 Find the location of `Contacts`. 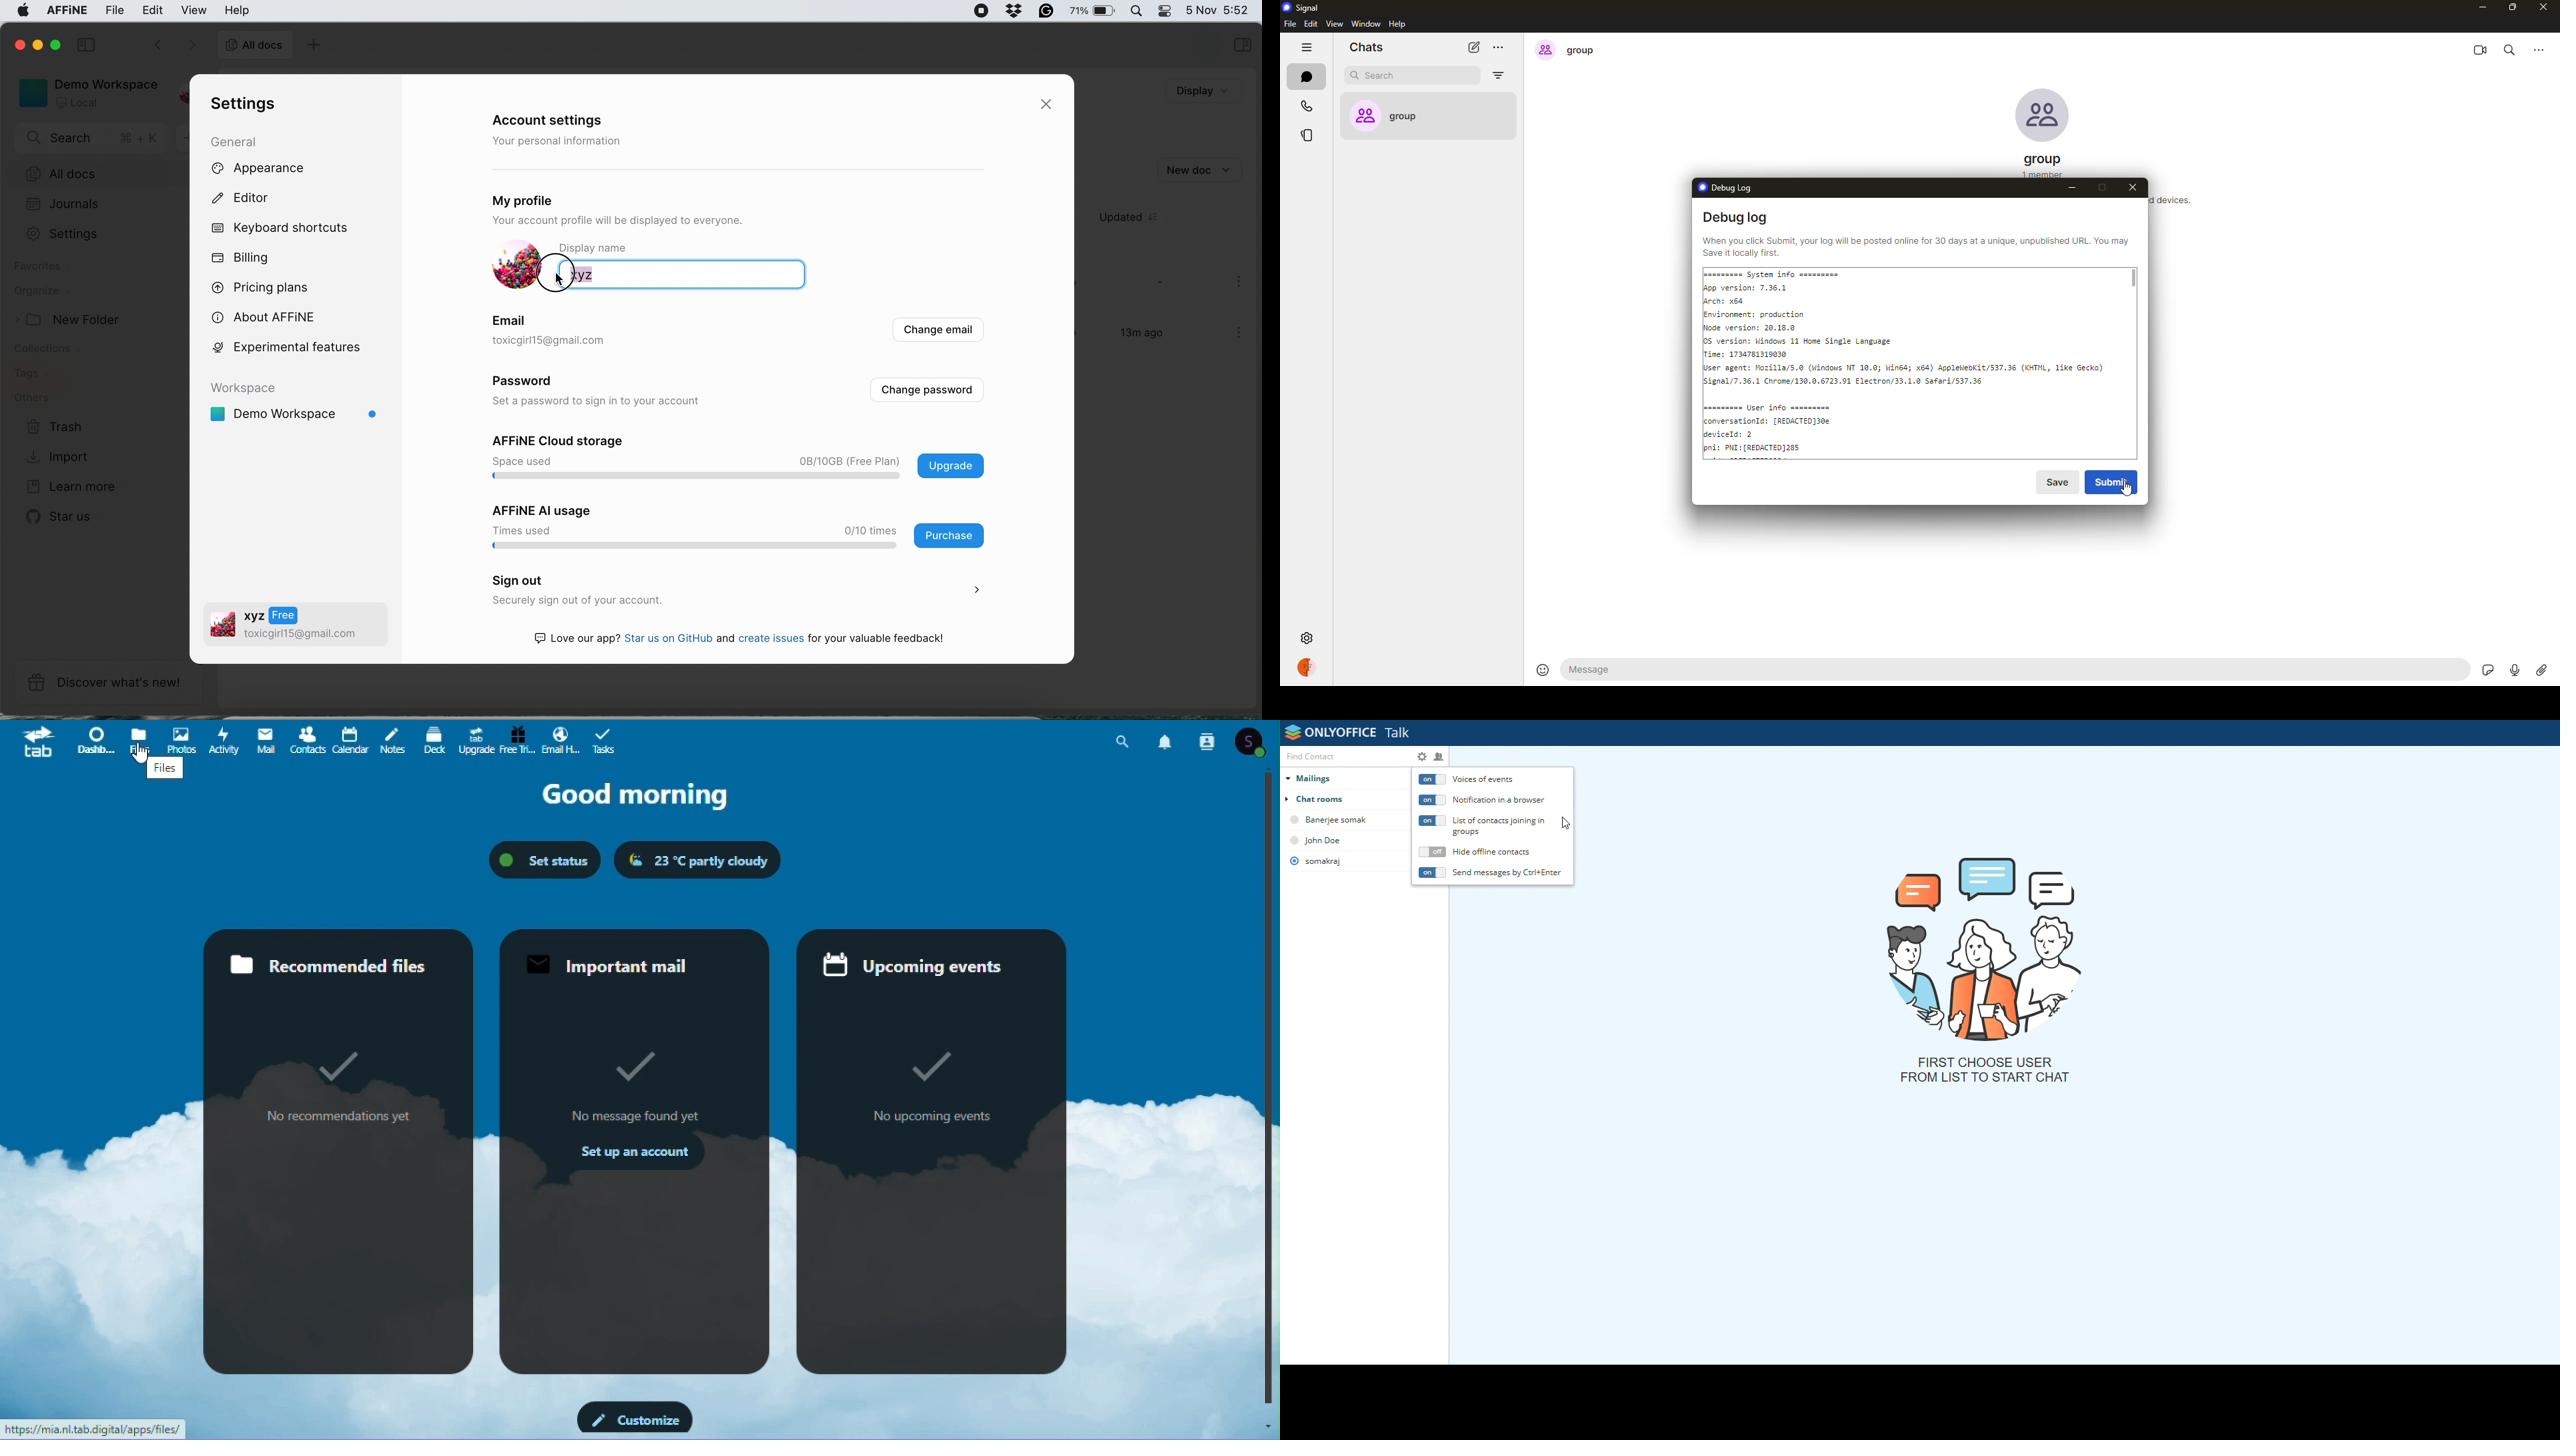

Contacts is located at coordinates (1208, 739).